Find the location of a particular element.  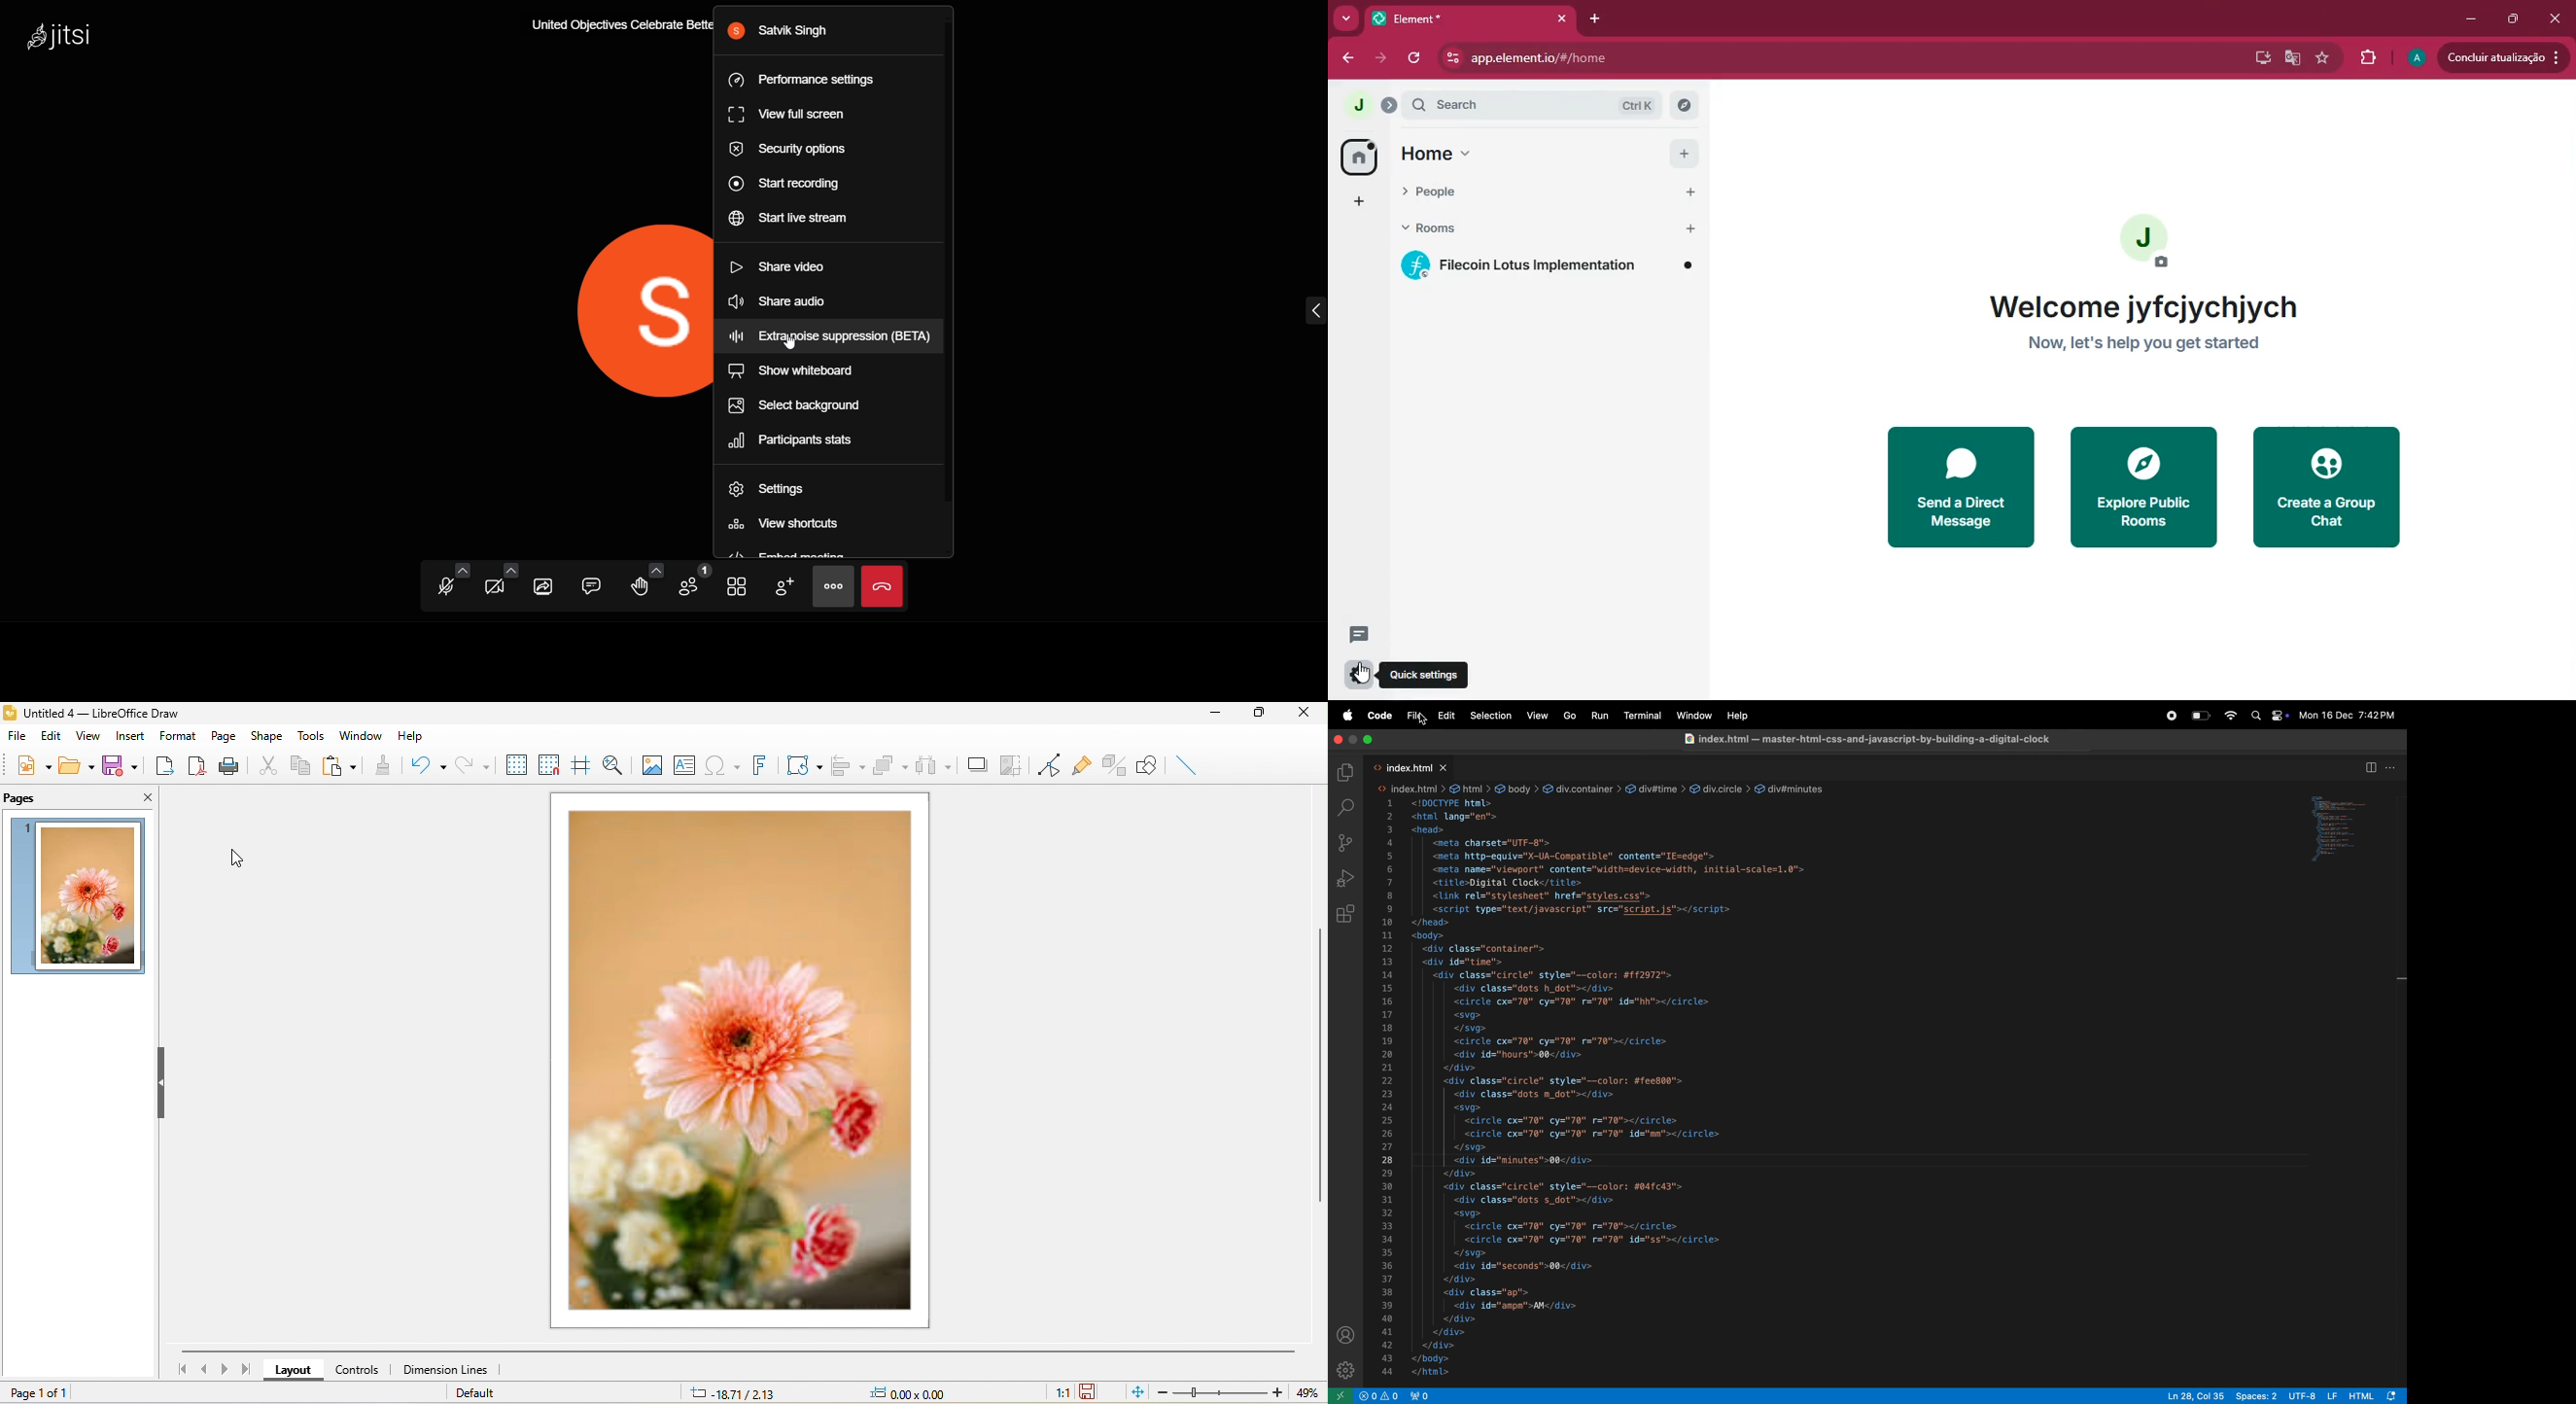

text box is located at coordinates (685, 767).